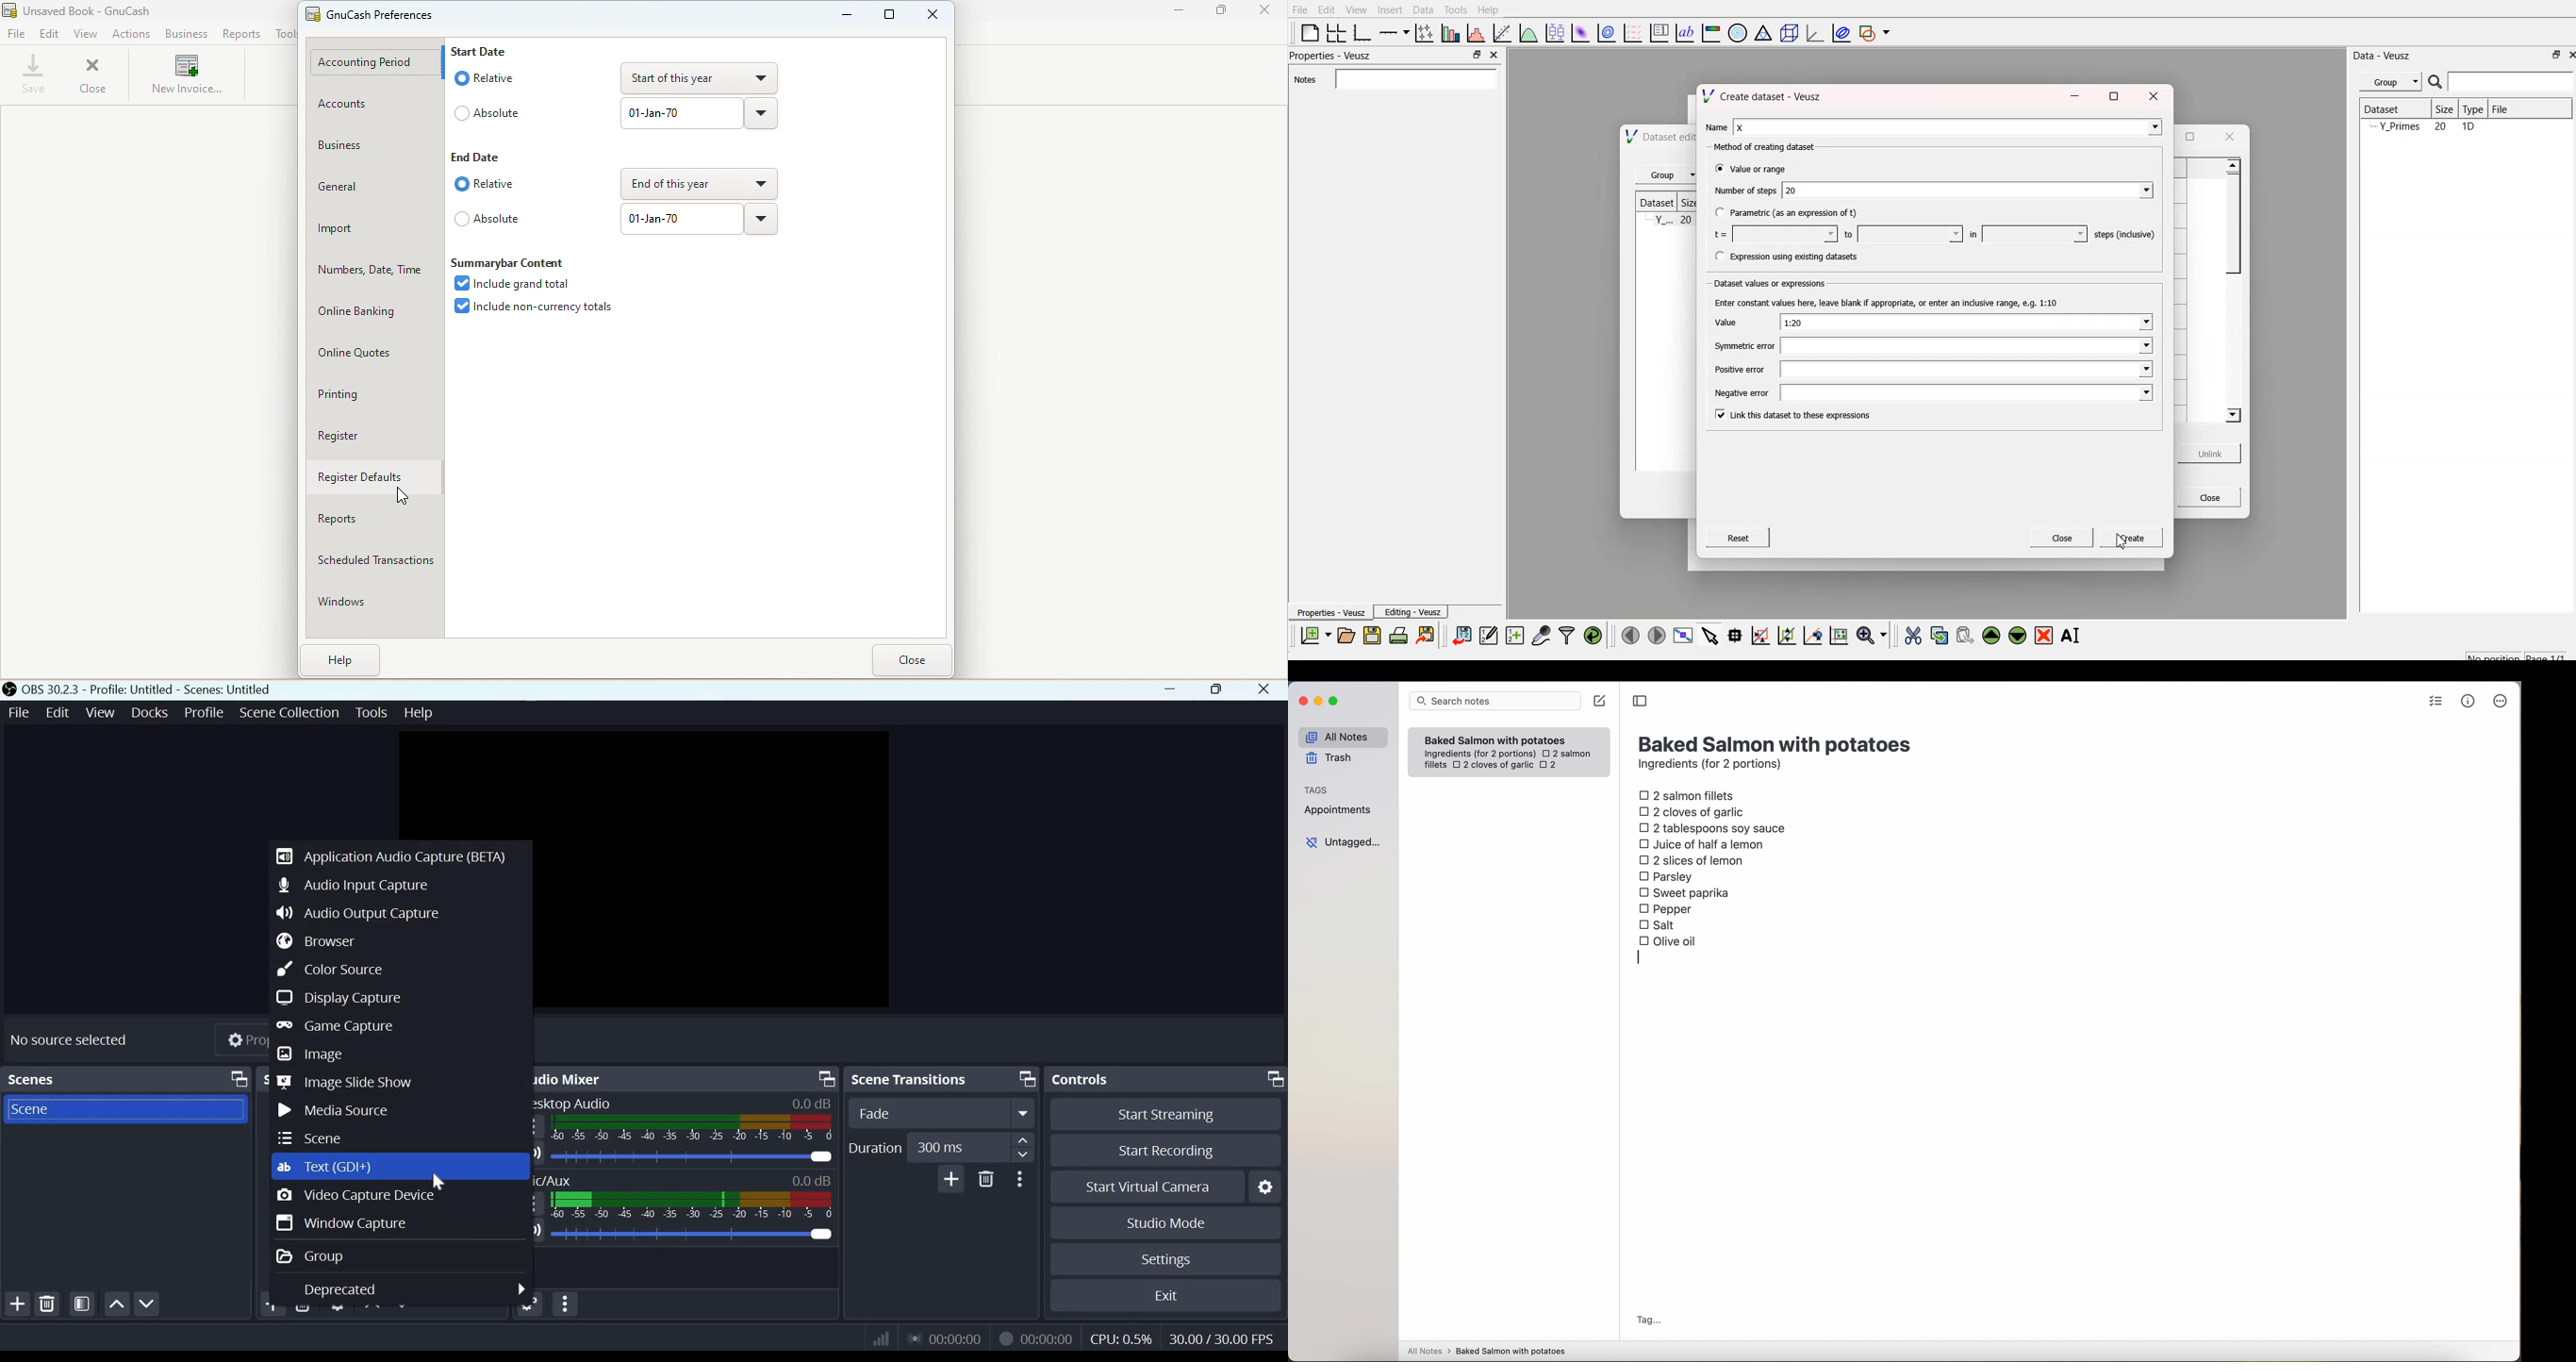 This screenshot has height=1372, width=2576. I want to click on Reports, so click(241, 35).